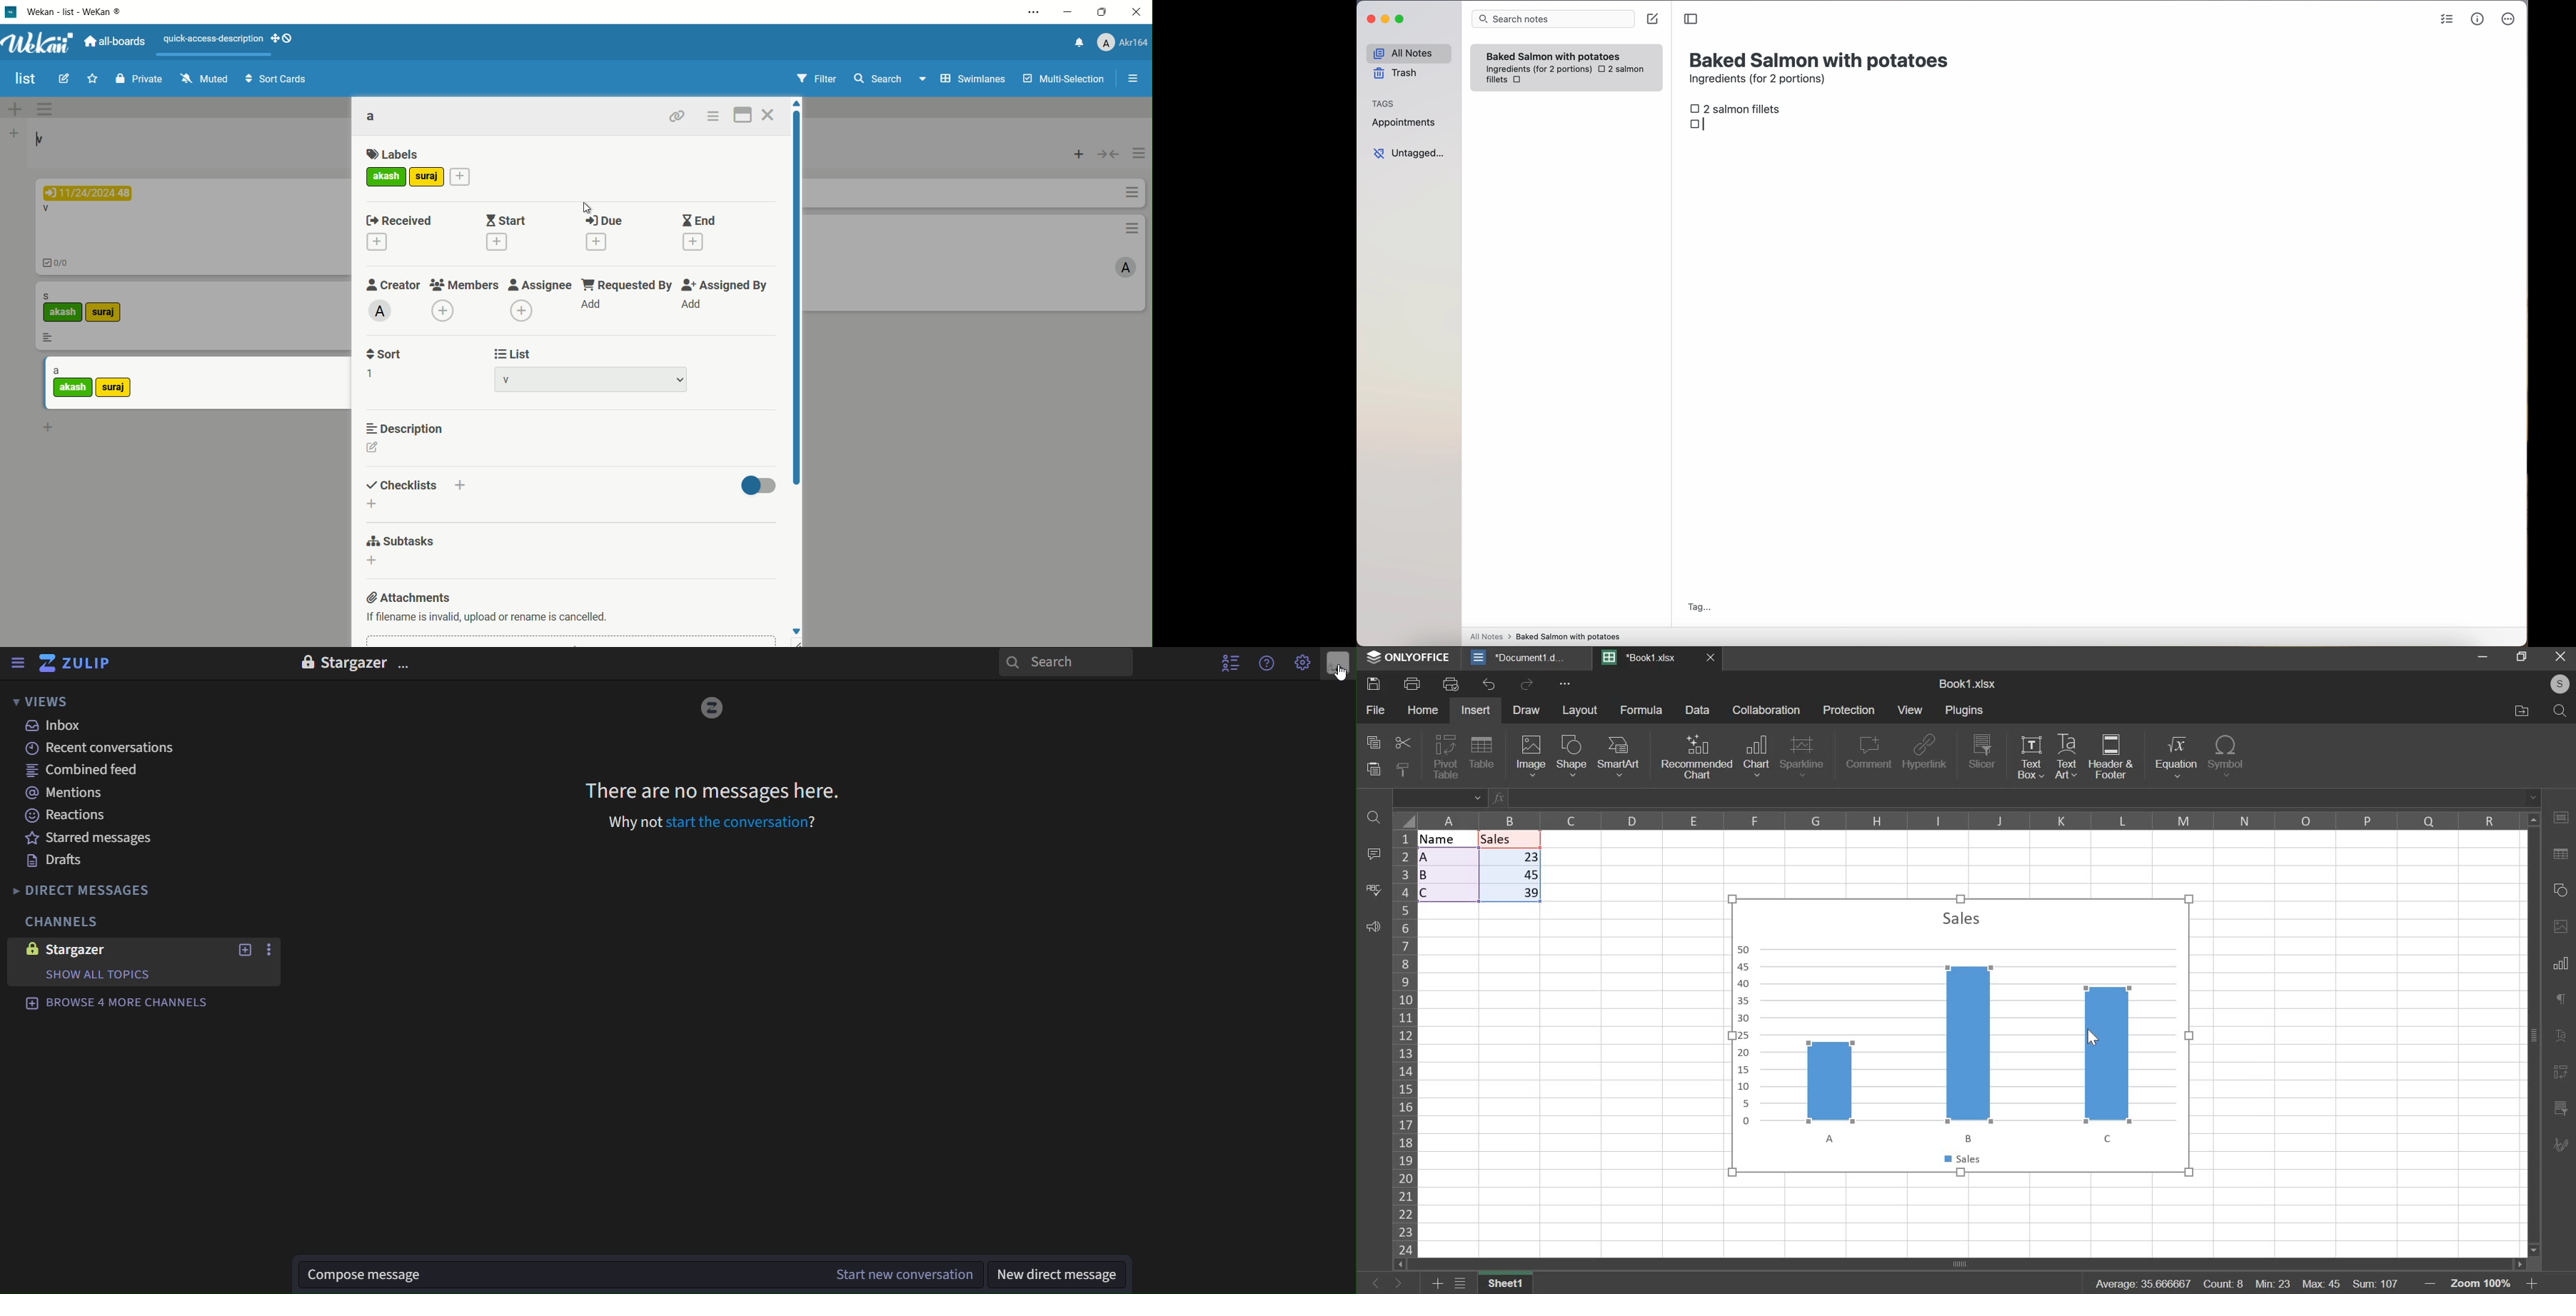 The image size is (2576, 1316). I want to click on columns, so click(1957, 819).